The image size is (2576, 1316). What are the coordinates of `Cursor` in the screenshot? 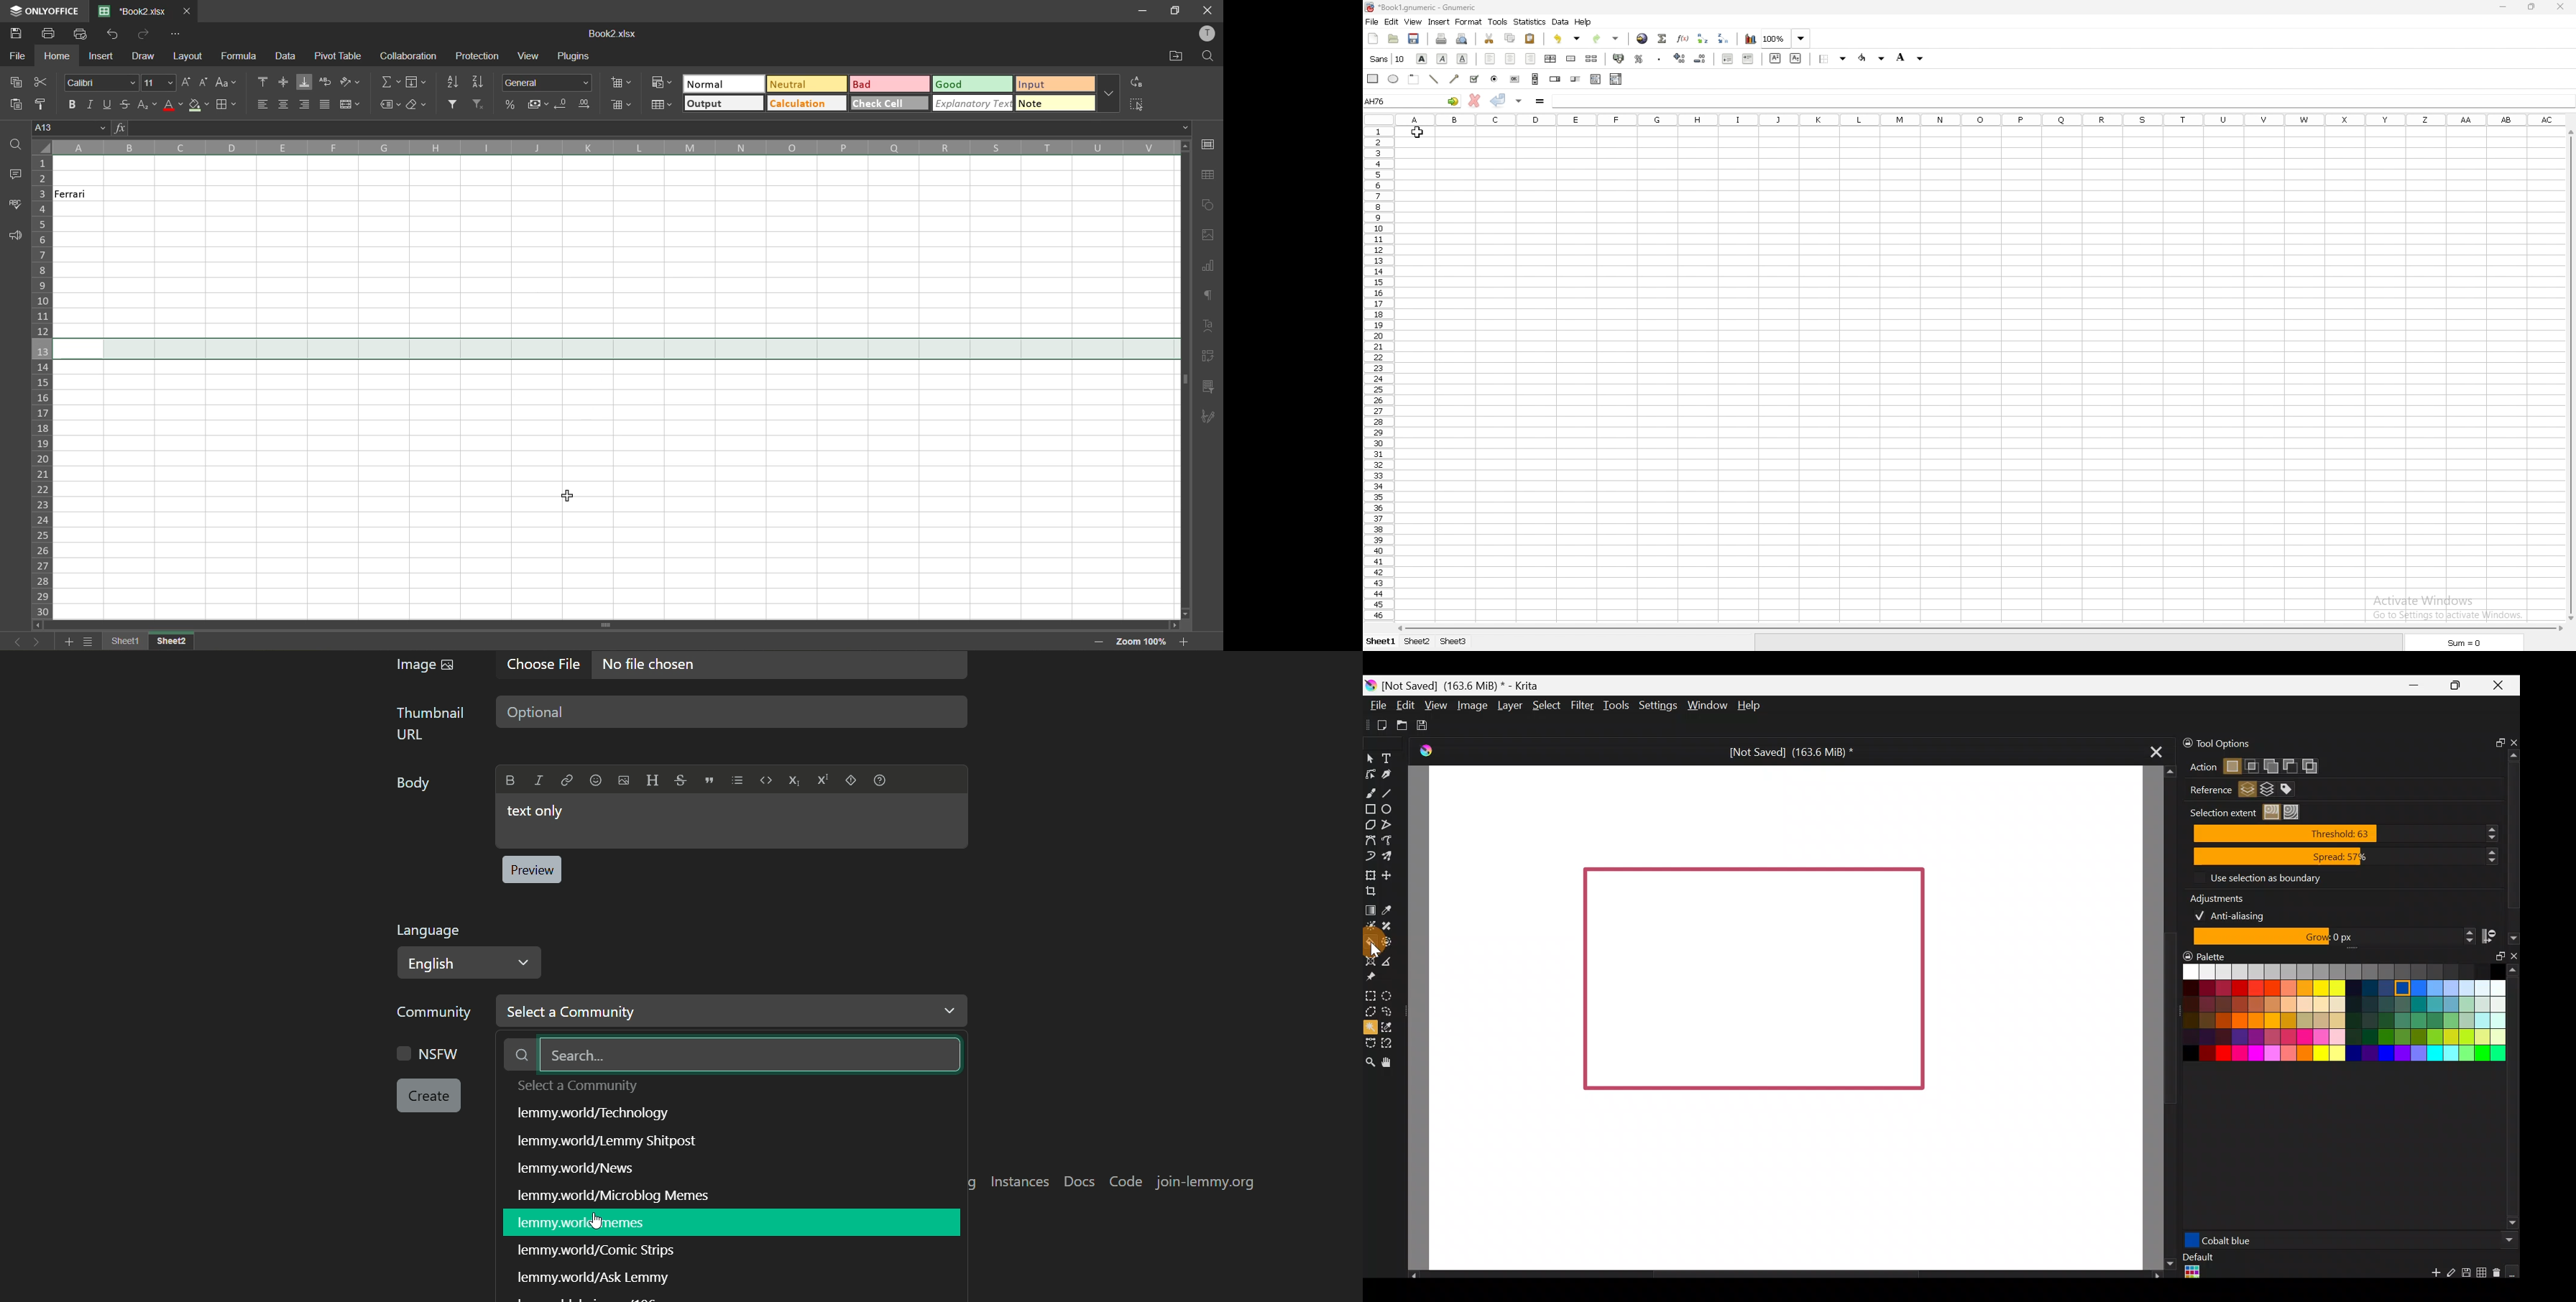 It's located at (1370, 941).